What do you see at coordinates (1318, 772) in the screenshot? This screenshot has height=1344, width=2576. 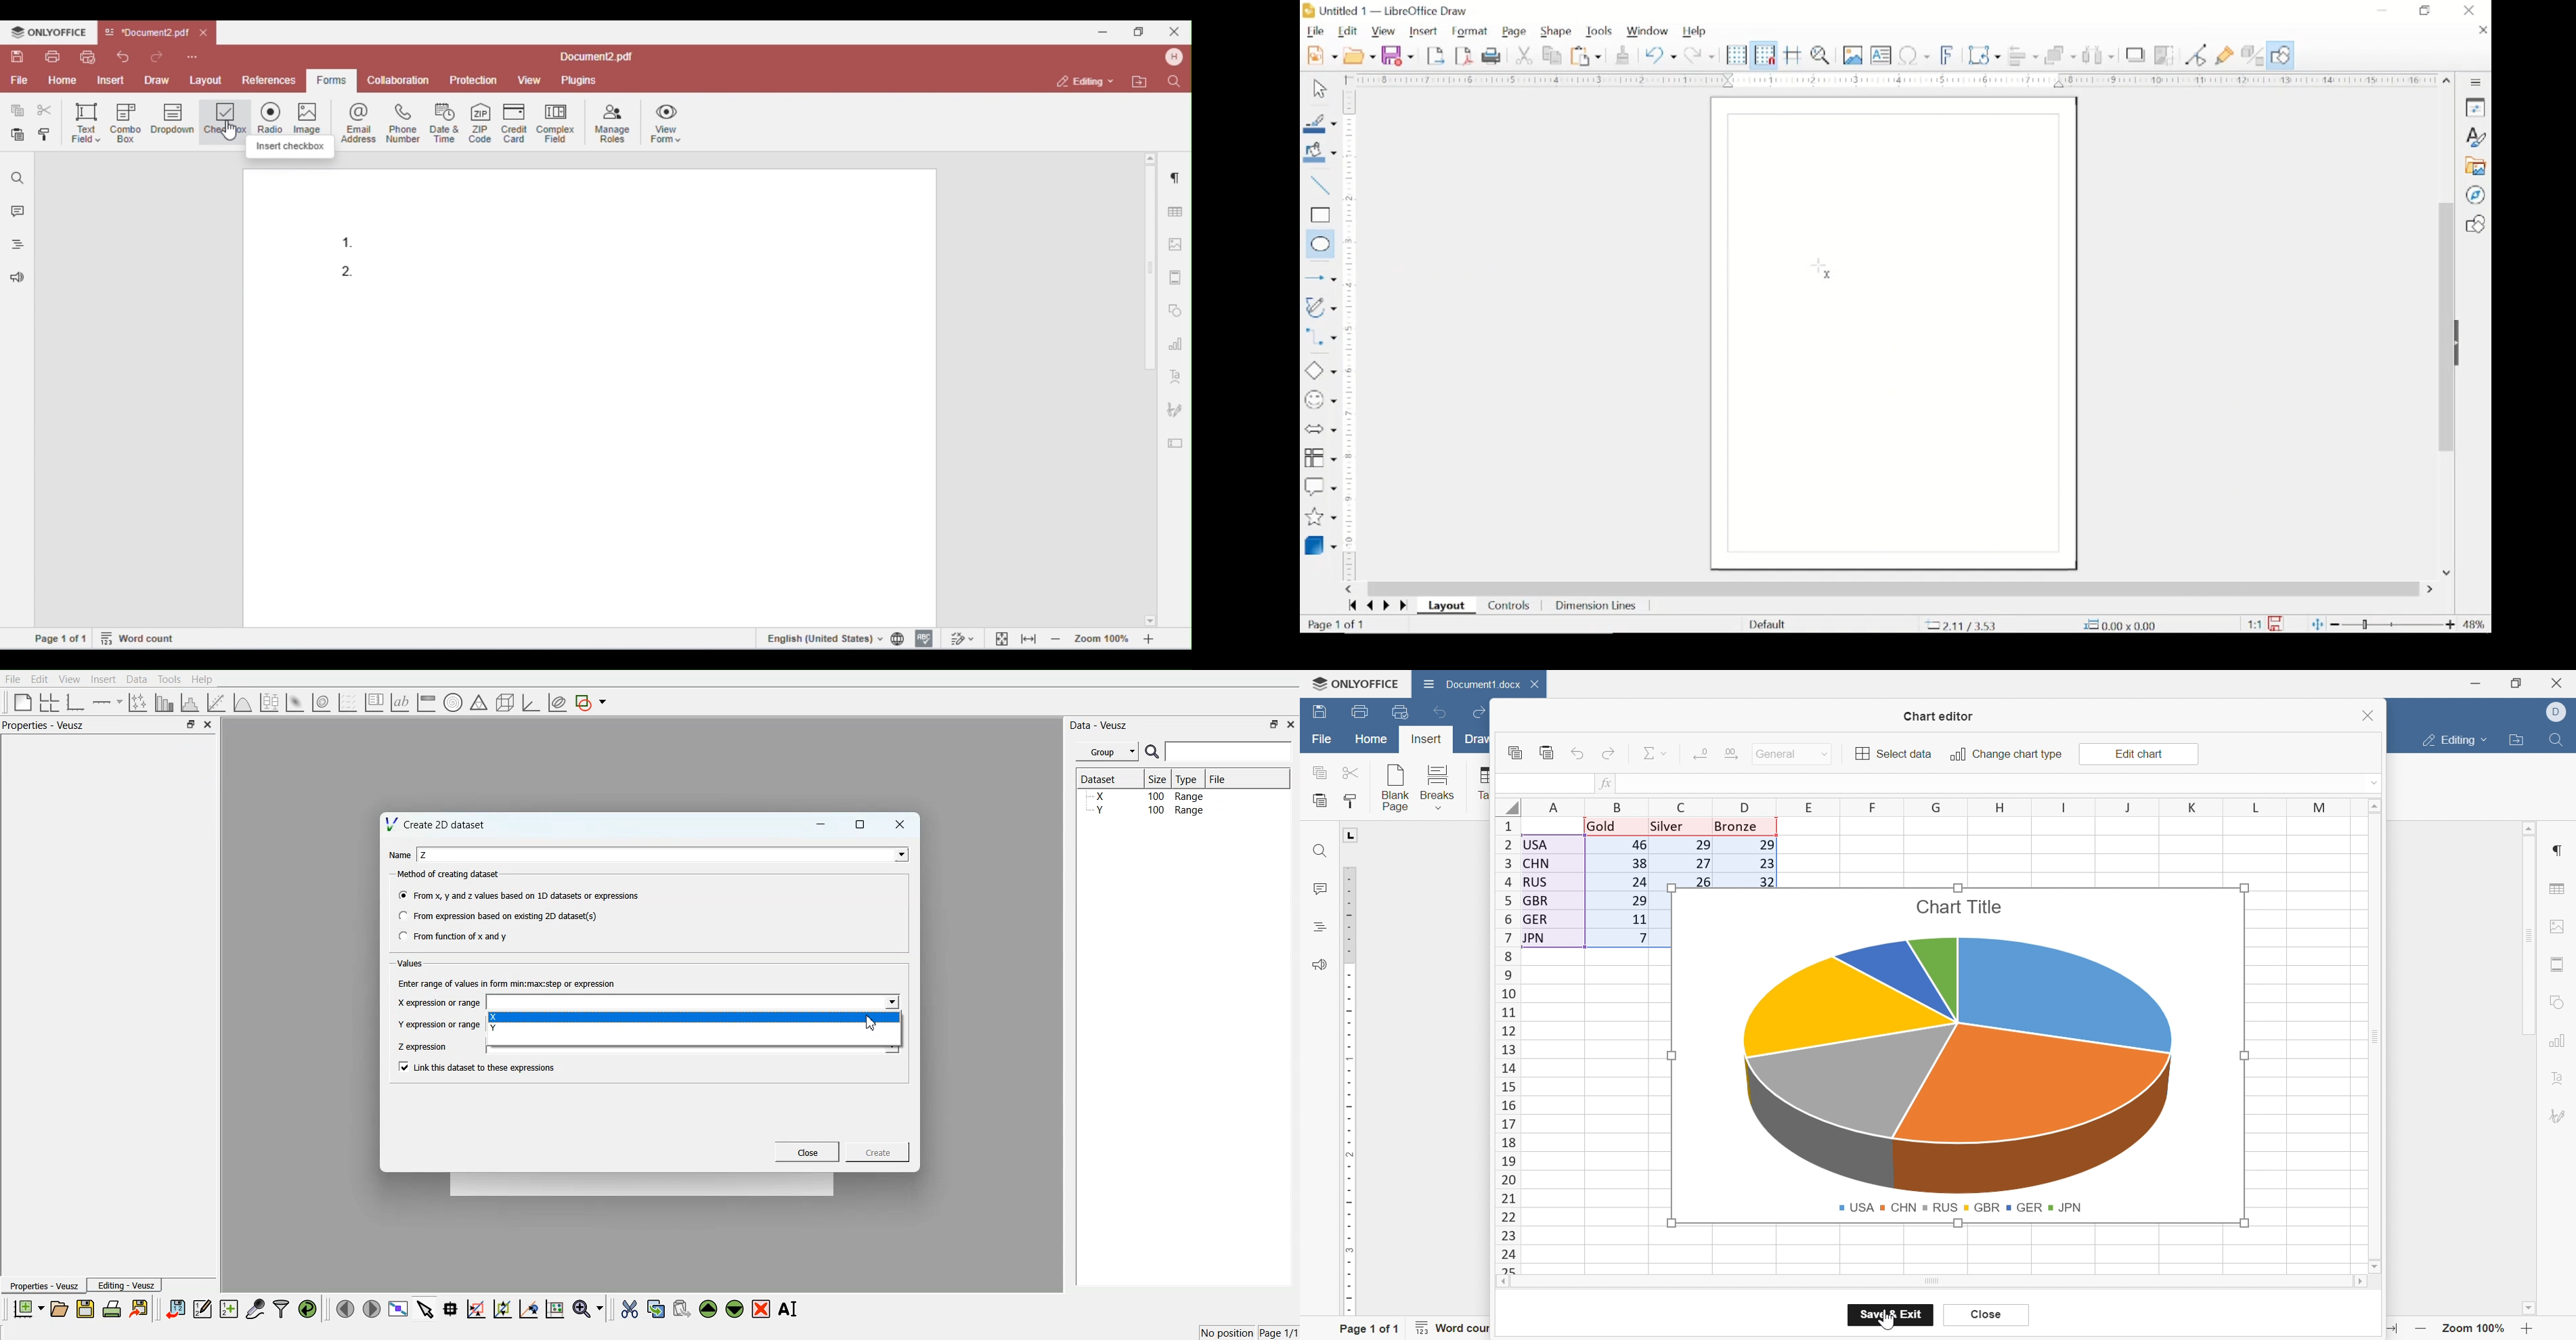 I see `Copy` at bounding box center [1318, 772].